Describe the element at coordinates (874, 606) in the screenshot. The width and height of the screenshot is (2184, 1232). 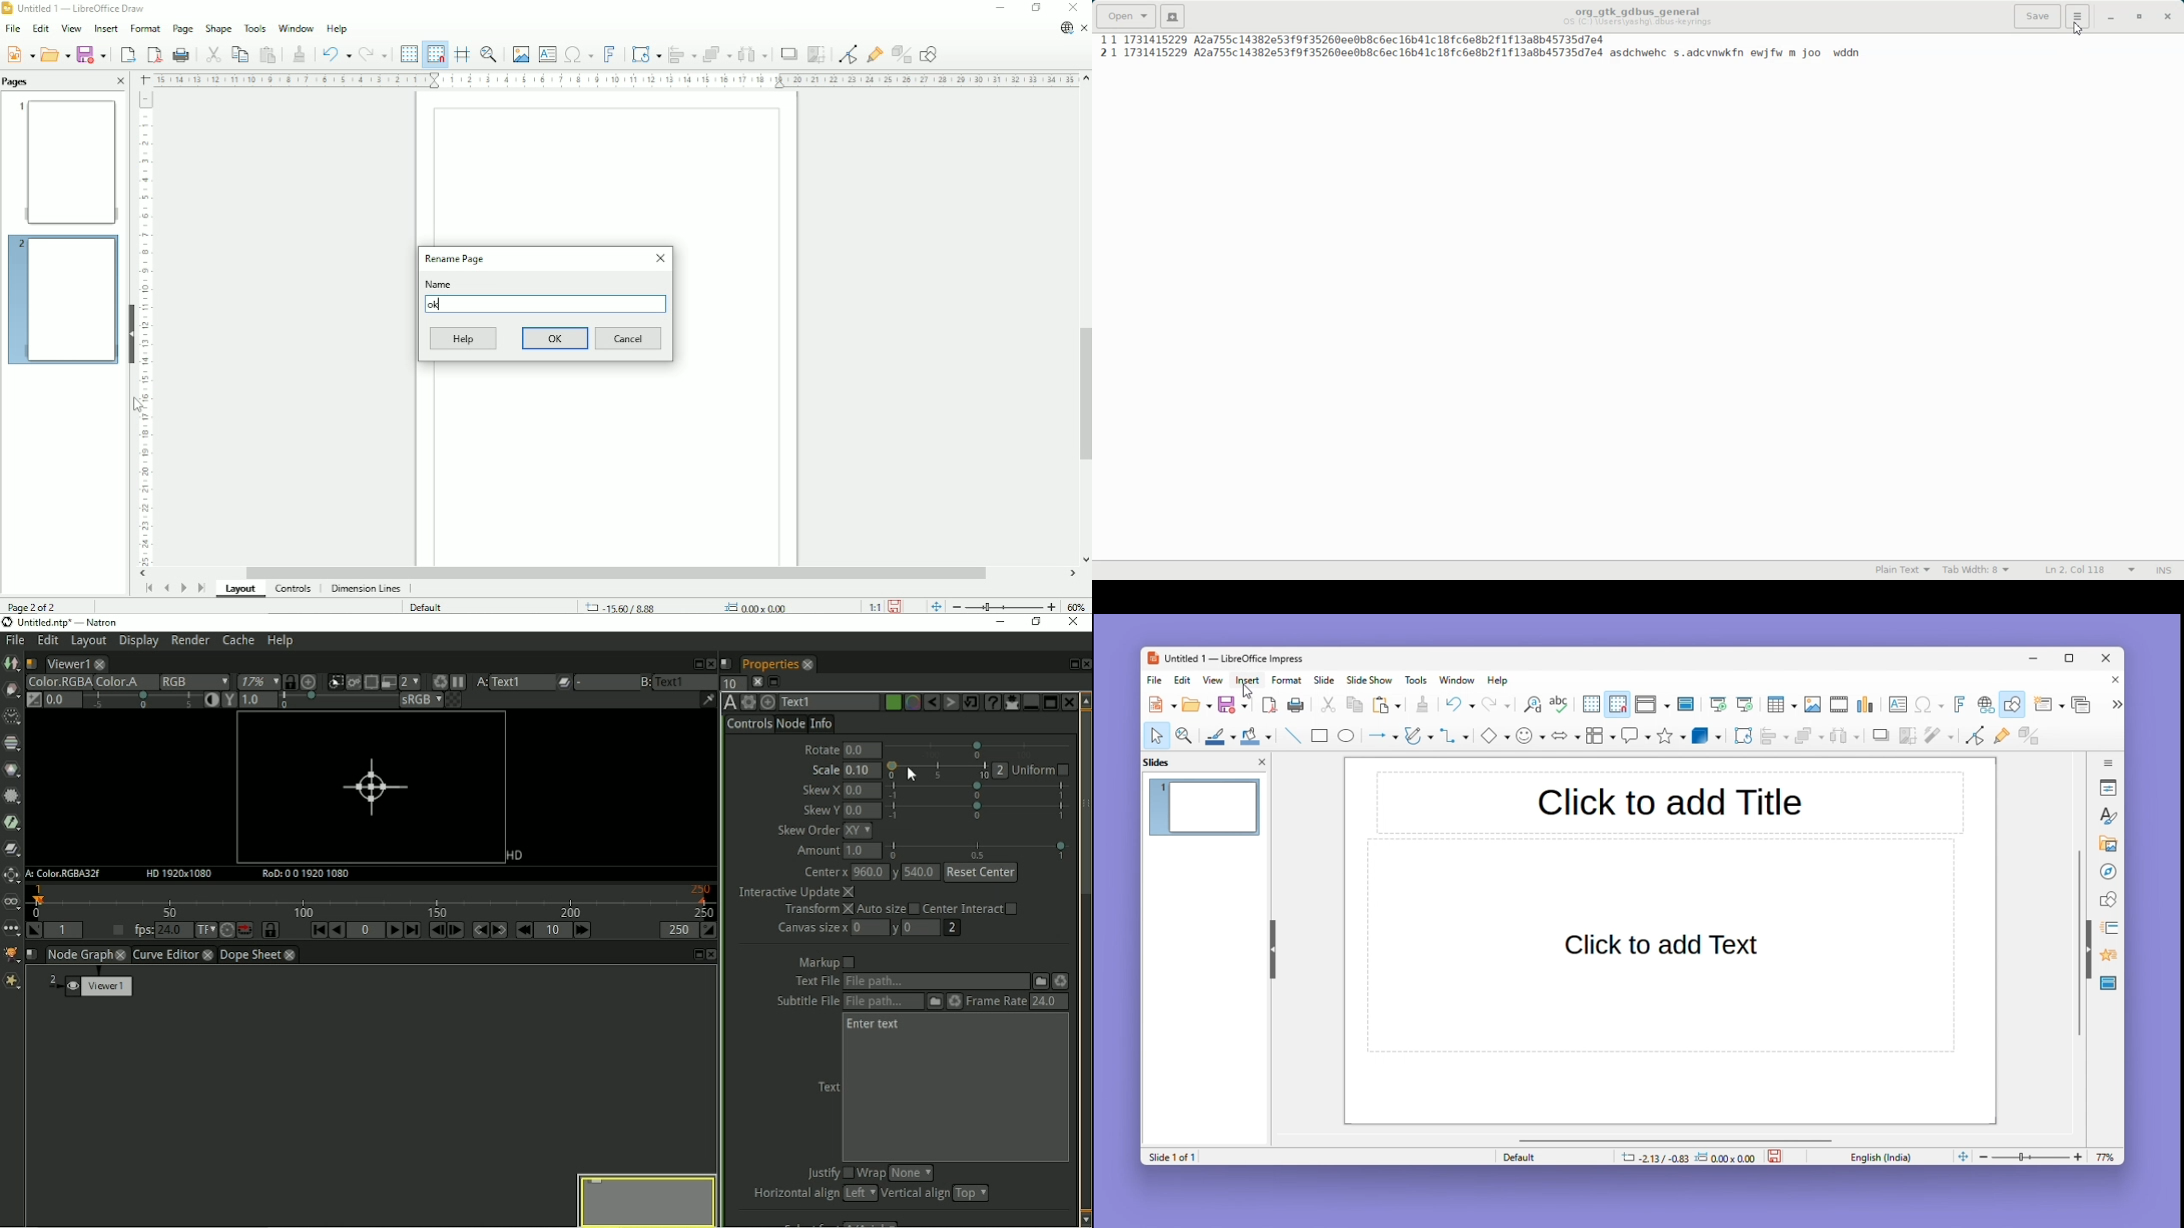
I see `Scaling factor` at that location.